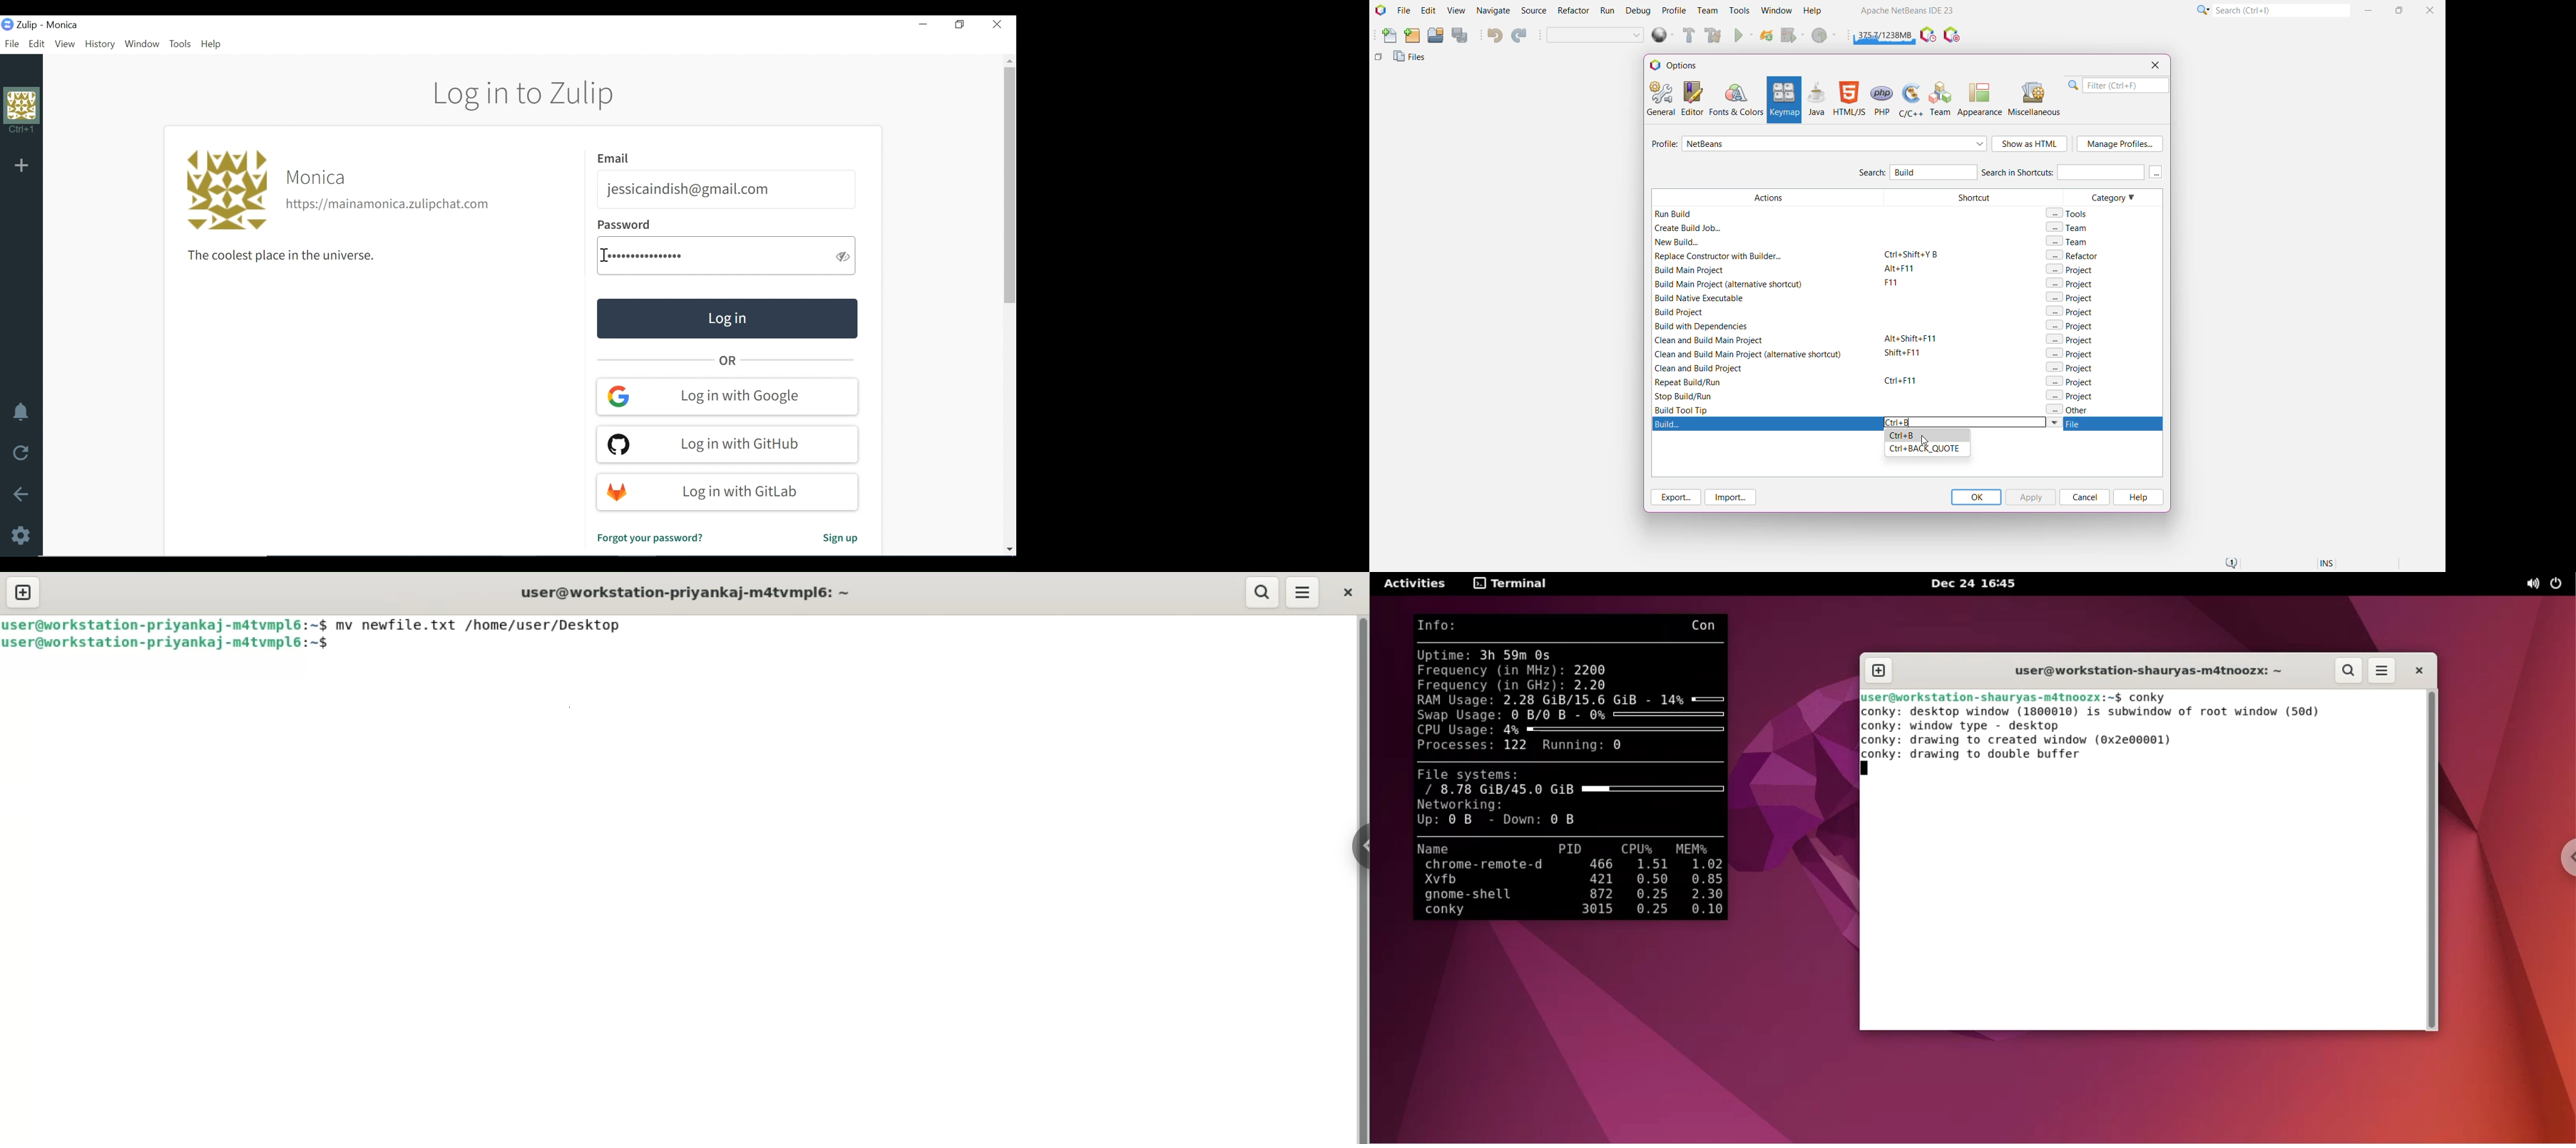  What do you see at coordinates (728, 396) in the screenshot?
I see `Log in with google` at bounding box center [728, 396].